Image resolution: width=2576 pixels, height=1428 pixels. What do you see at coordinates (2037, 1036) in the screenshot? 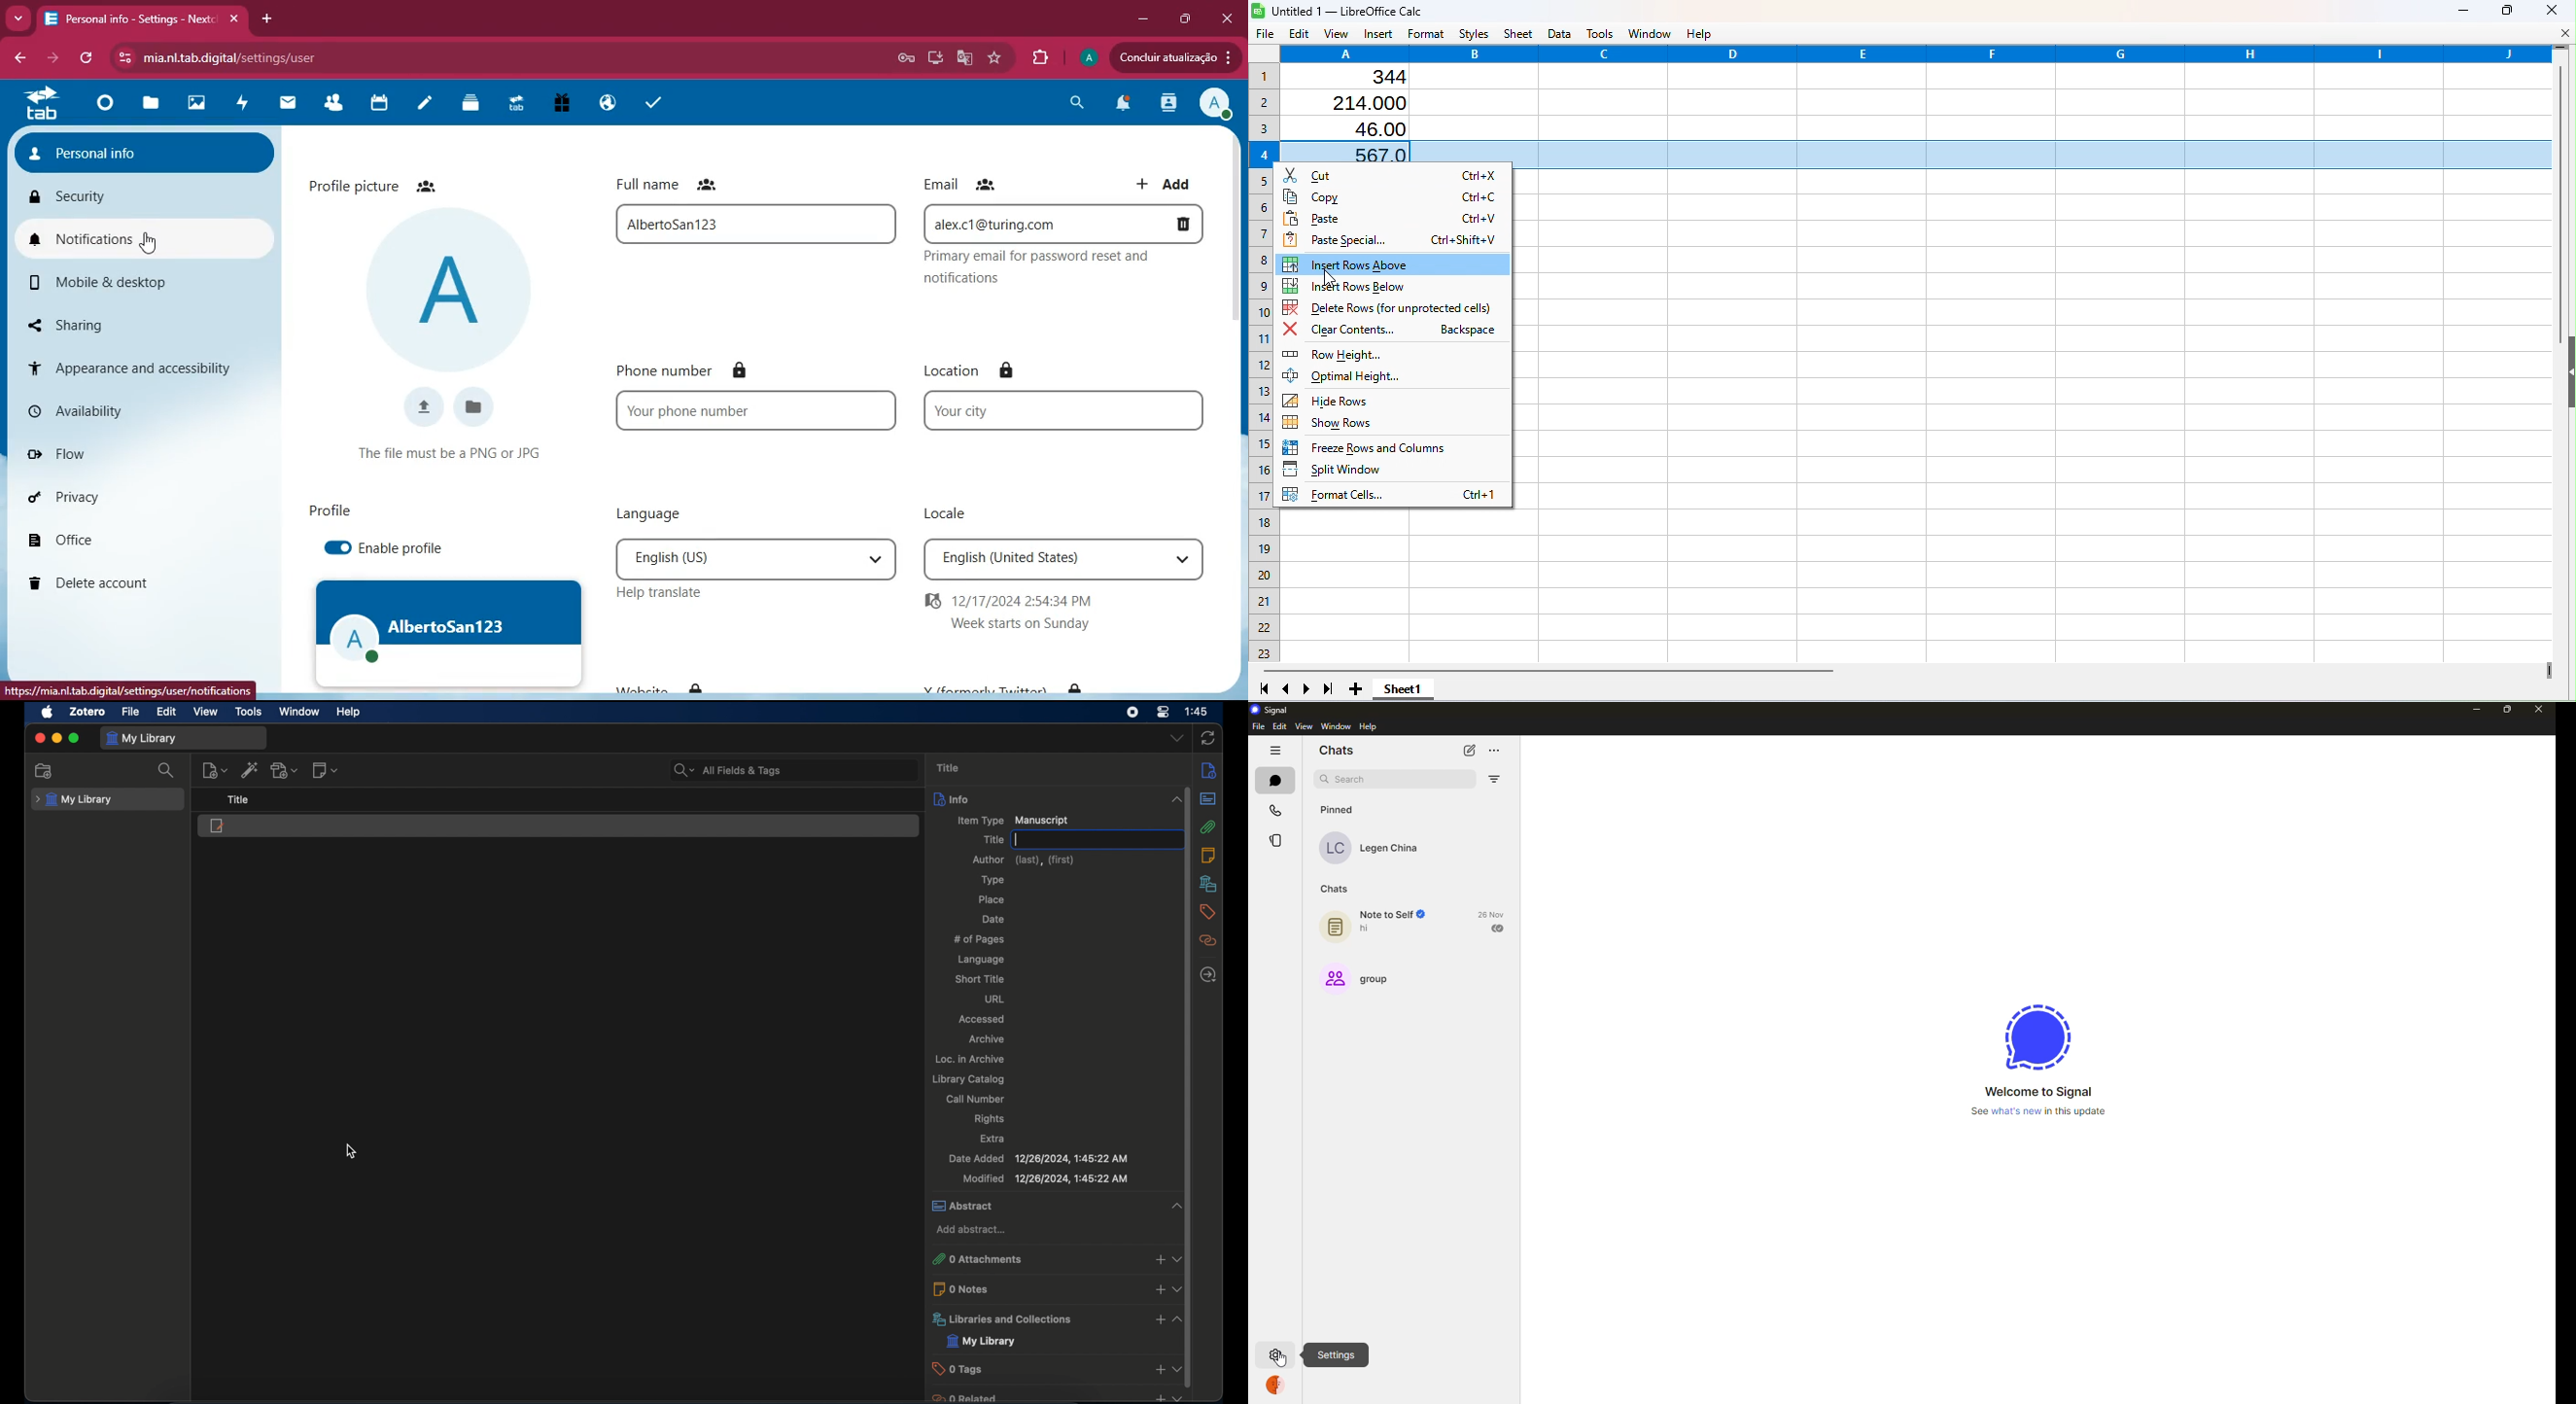
I see `signal` at bounding box center [2037, 1036].